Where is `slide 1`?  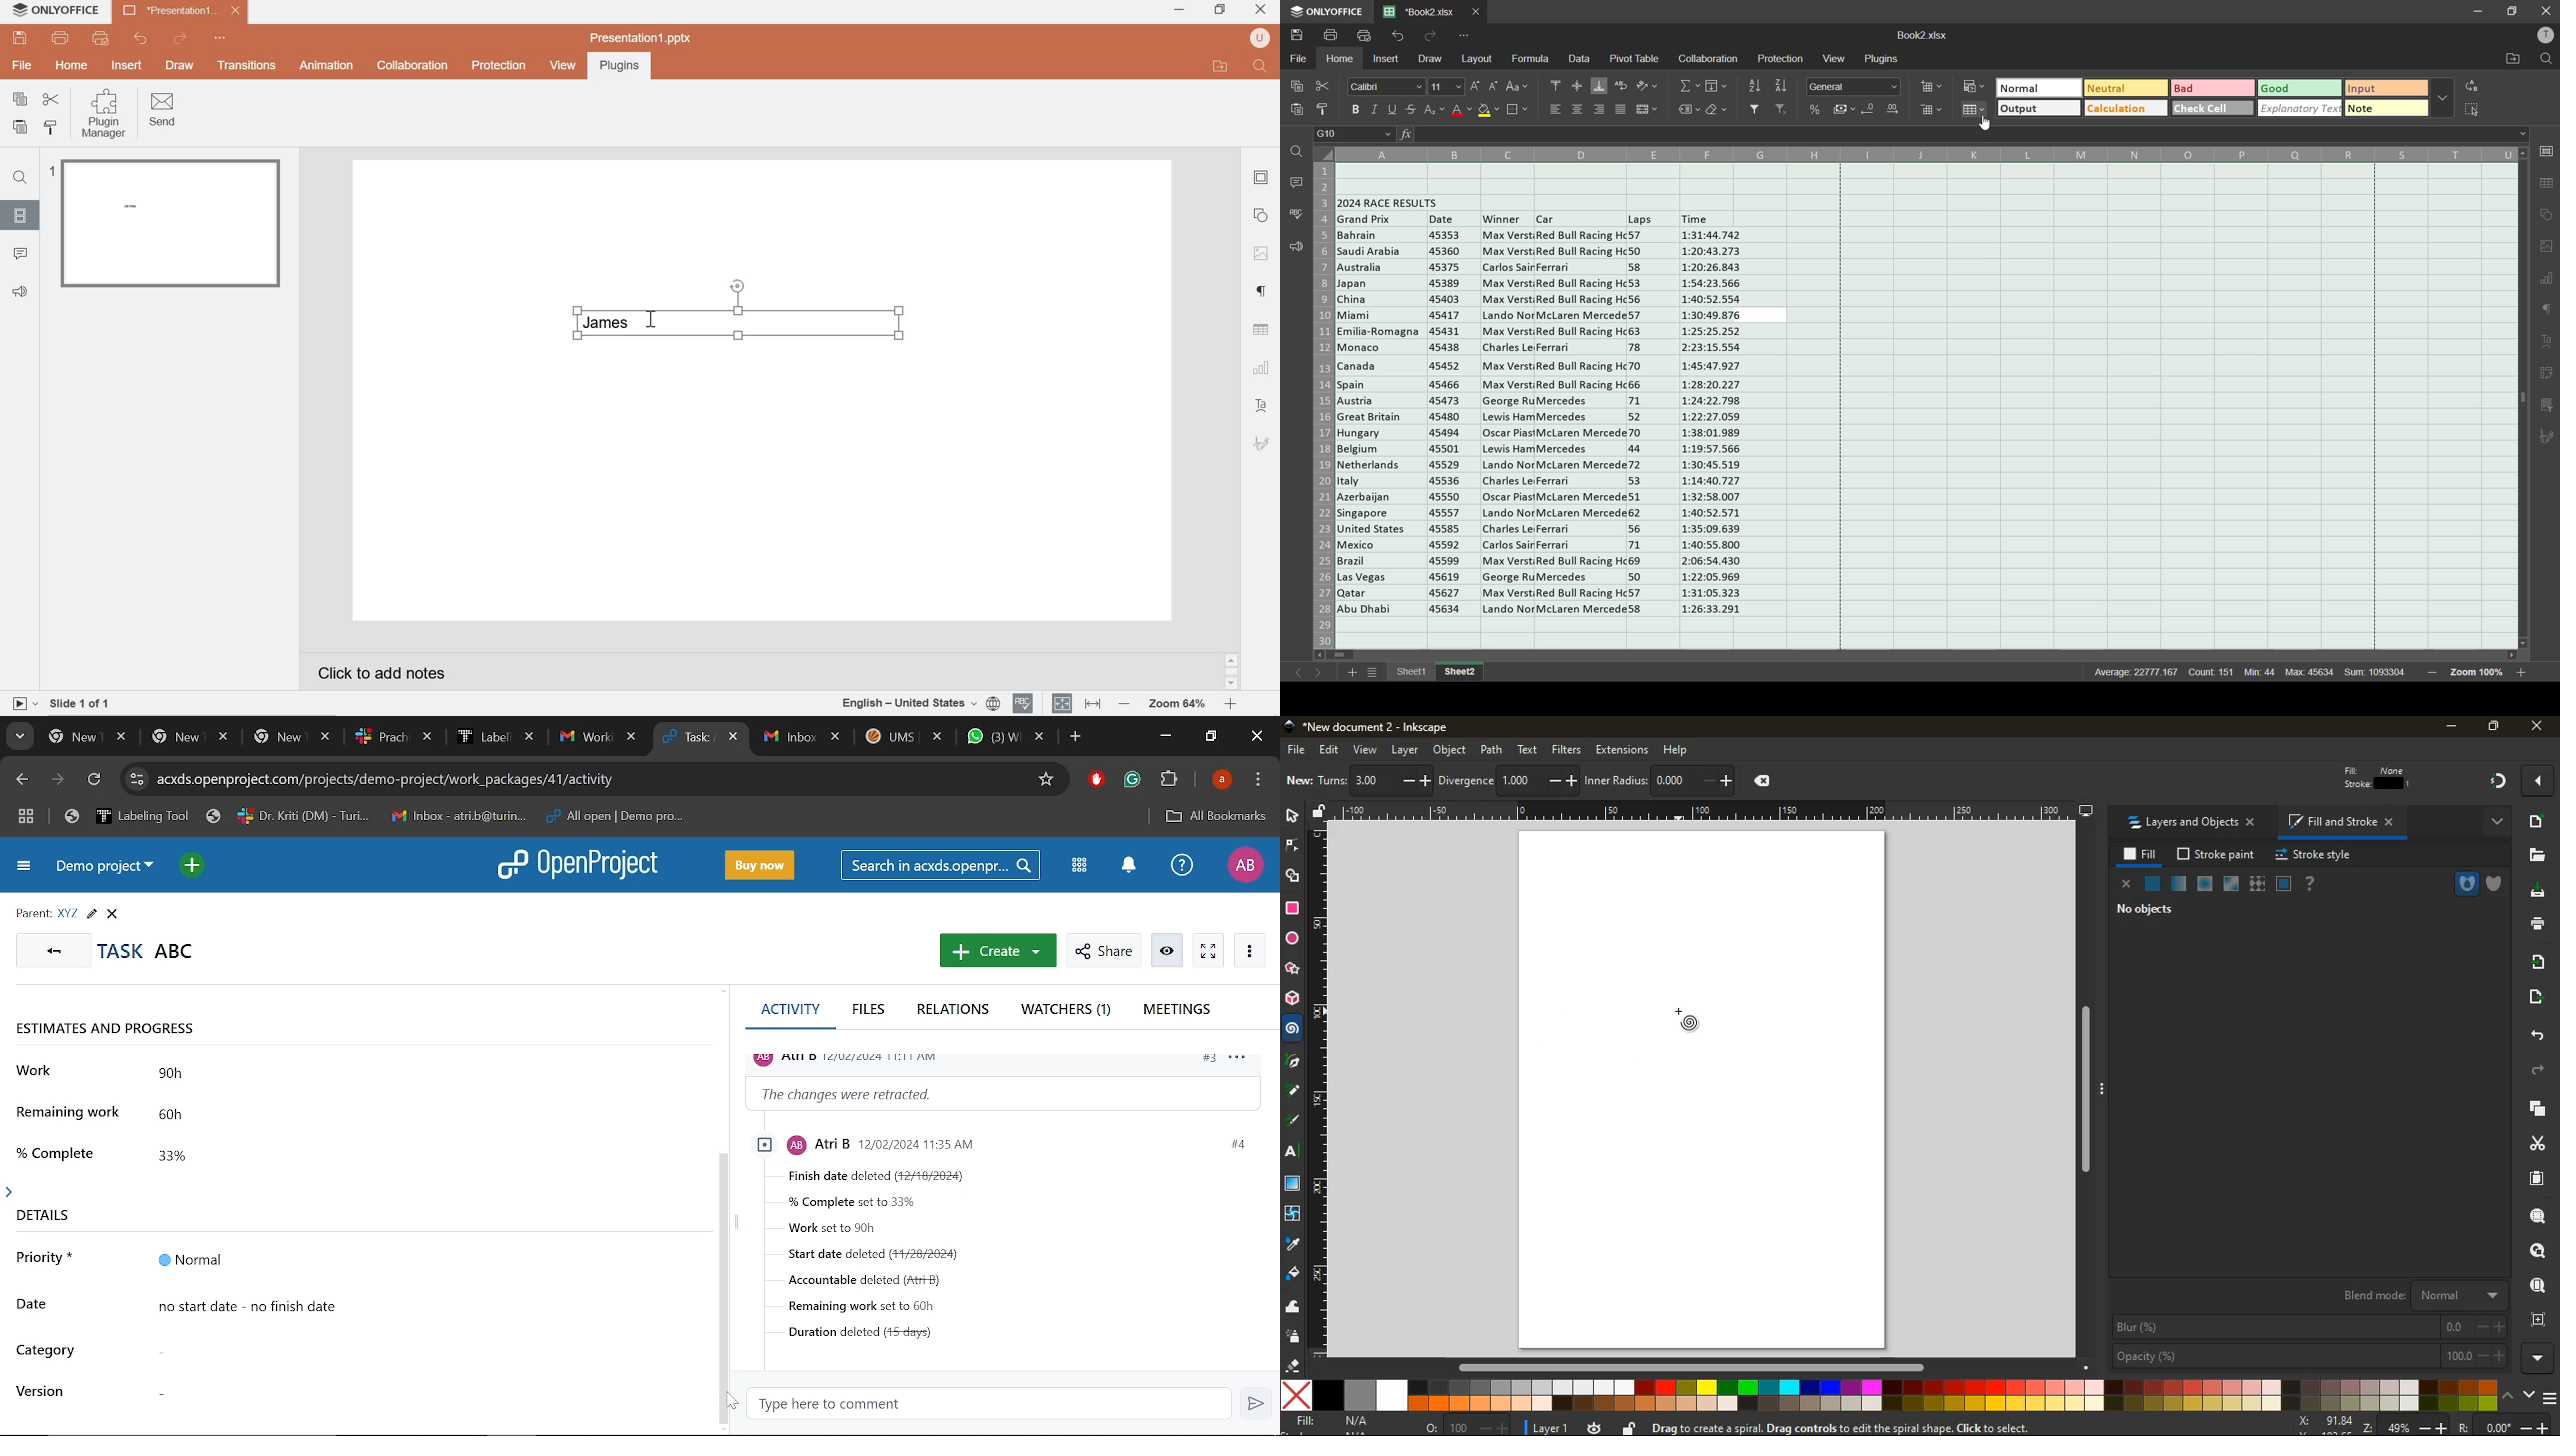 slide 1 is located at coordinates (167, 223).